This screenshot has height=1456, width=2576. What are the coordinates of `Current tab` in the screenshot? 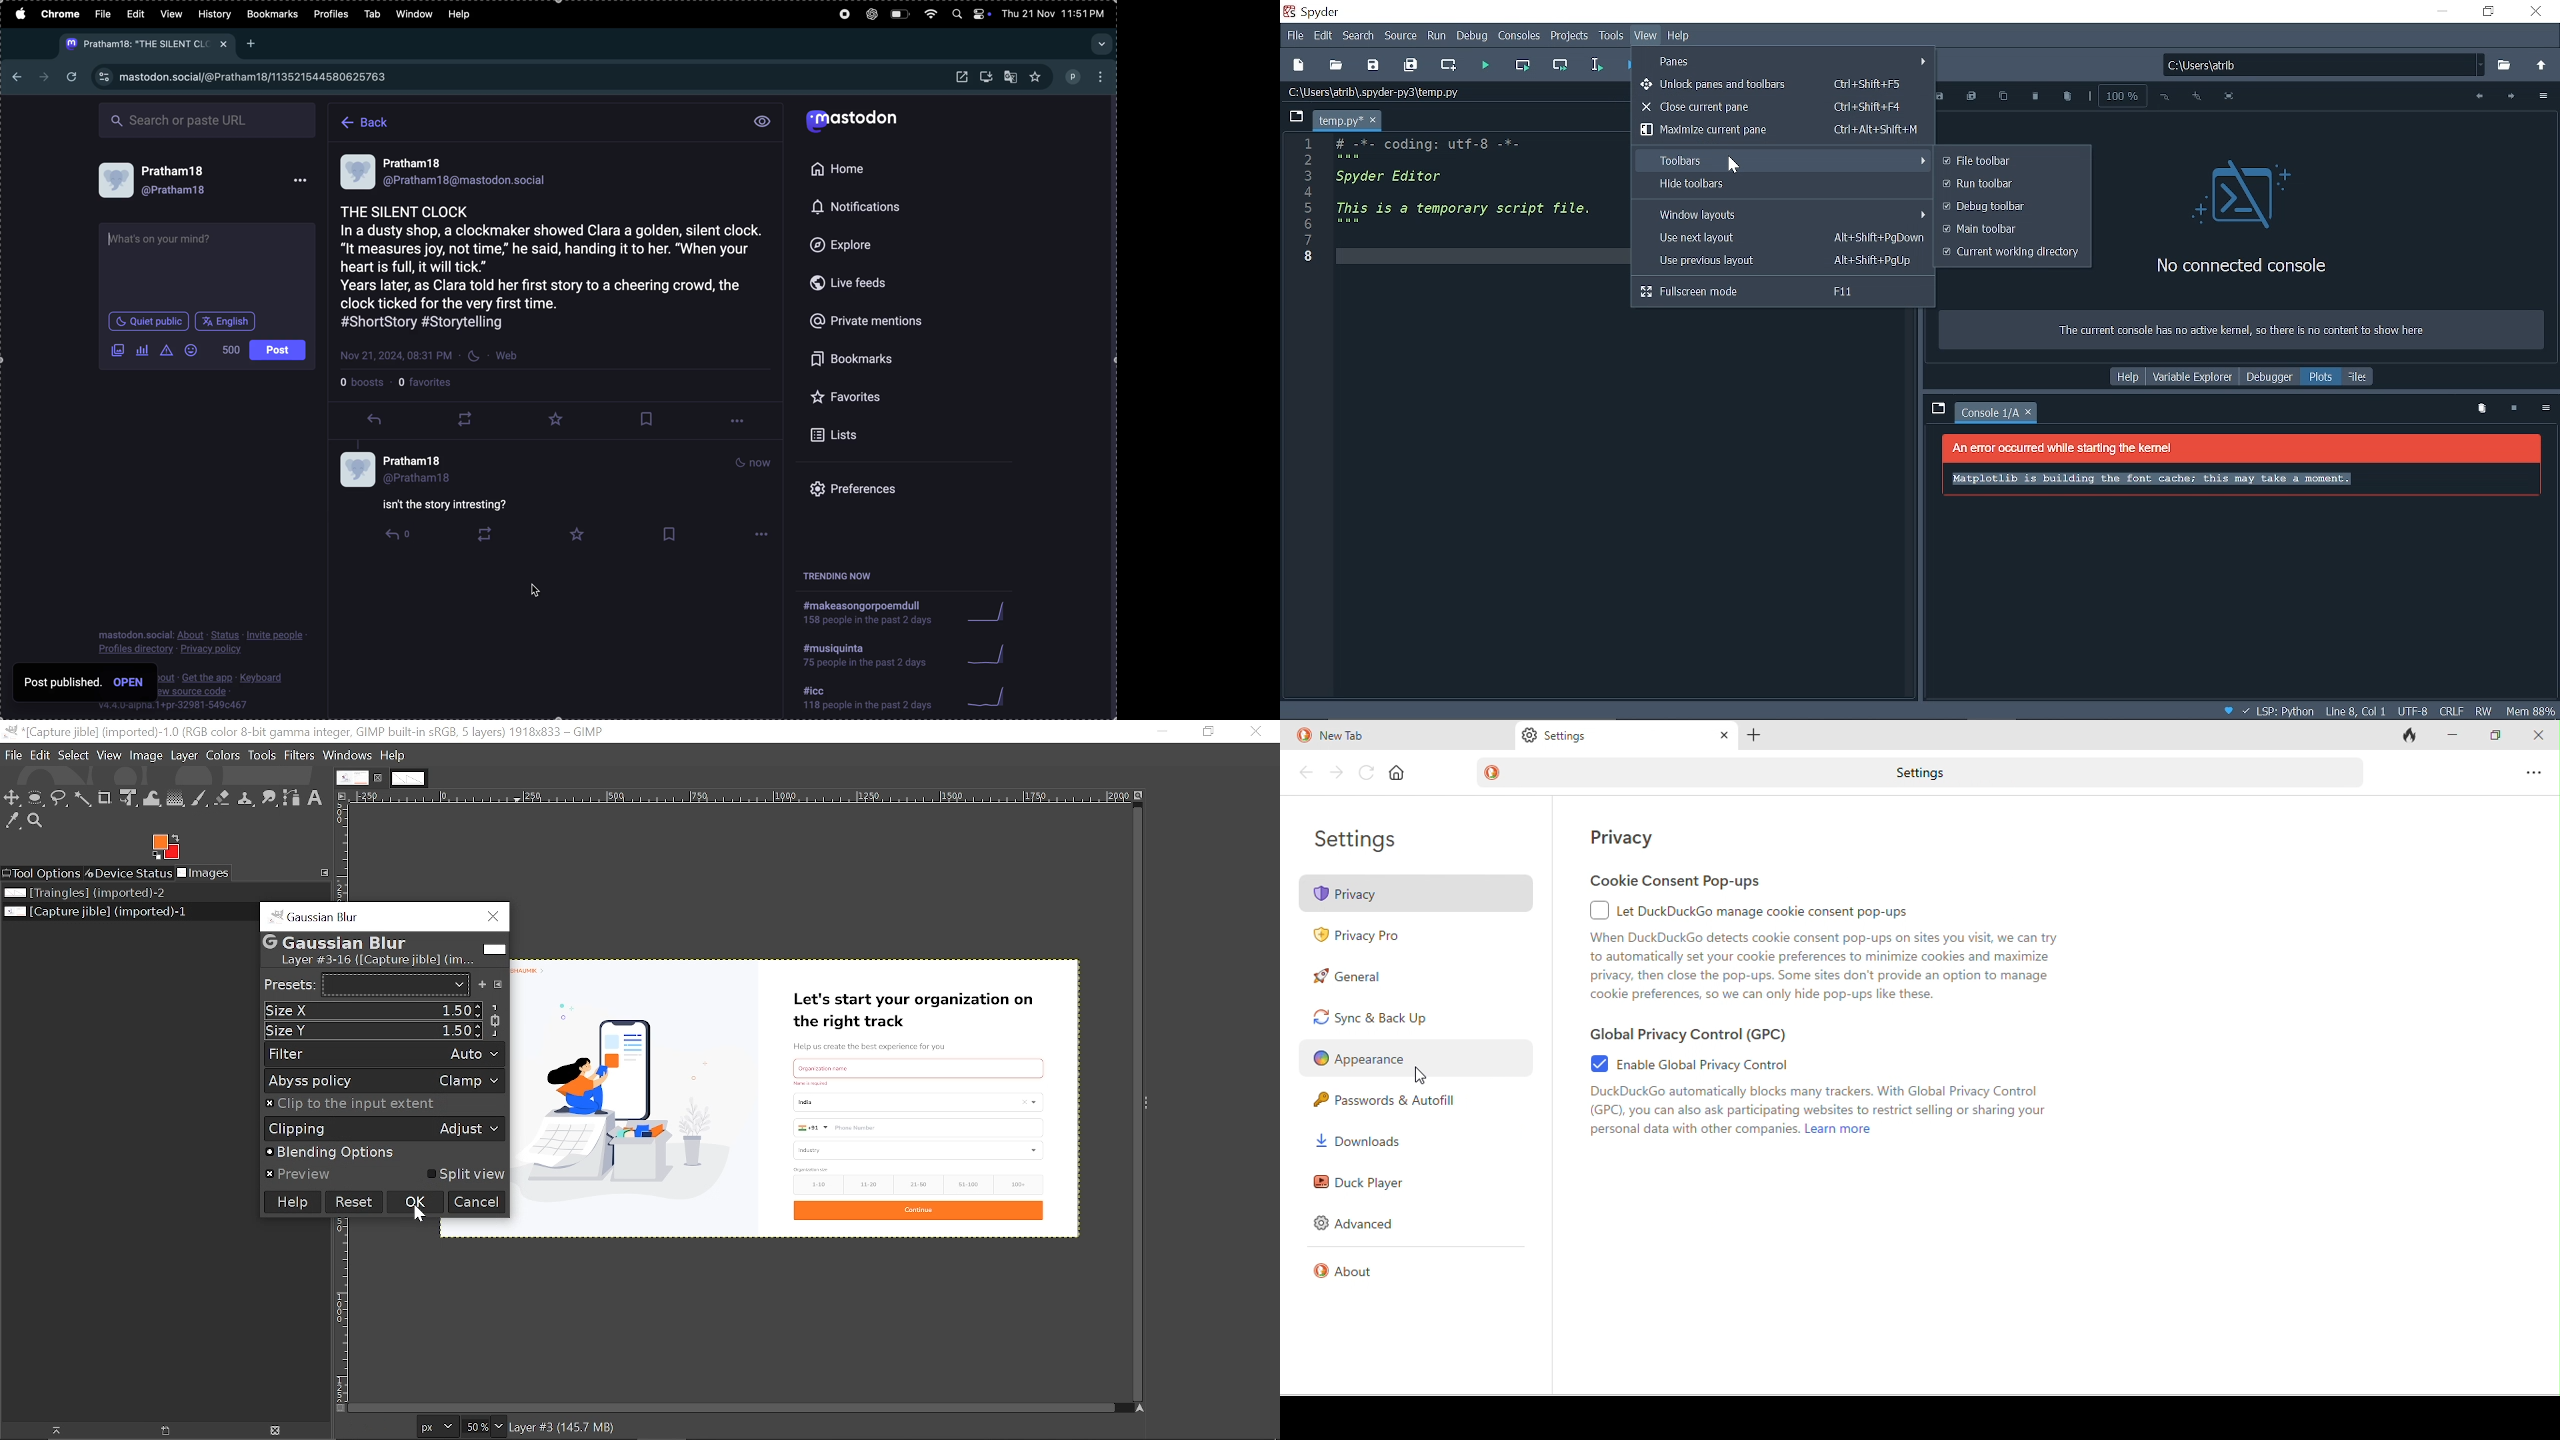 It's located at (1338, 120).